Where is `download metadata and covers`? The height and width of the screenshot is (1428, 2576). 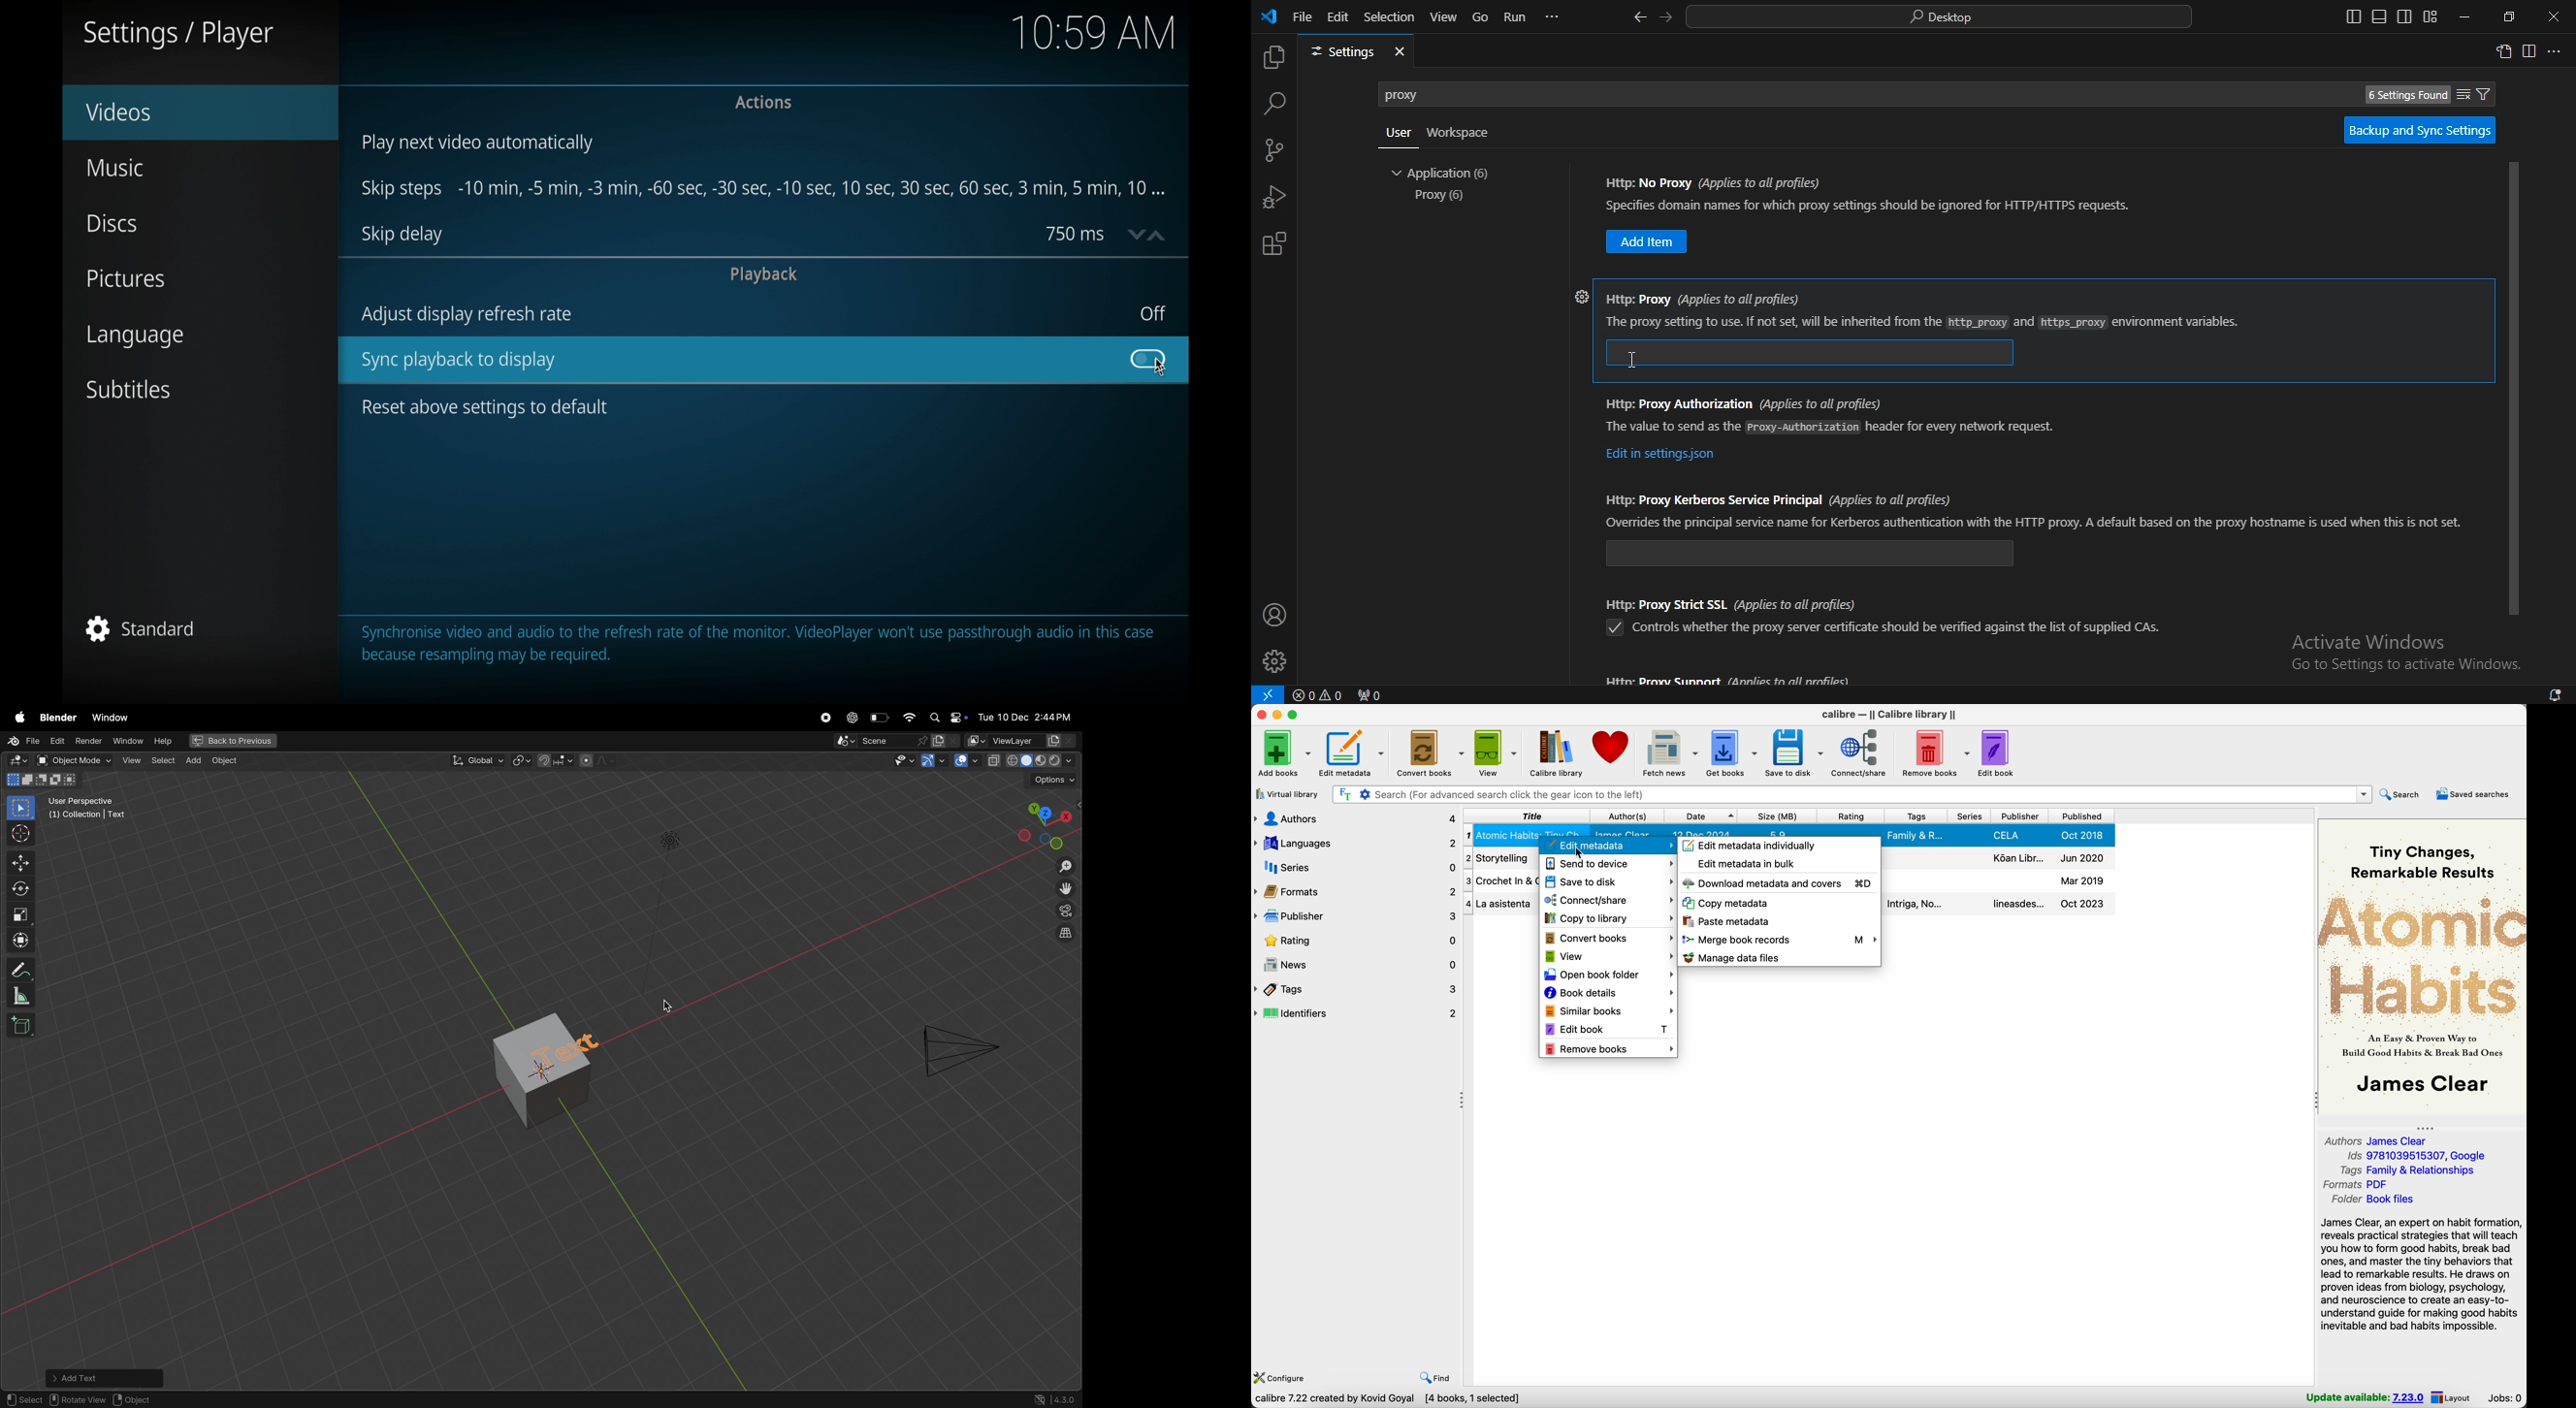
download metadata and covers is located at coordinates (1778, 883).